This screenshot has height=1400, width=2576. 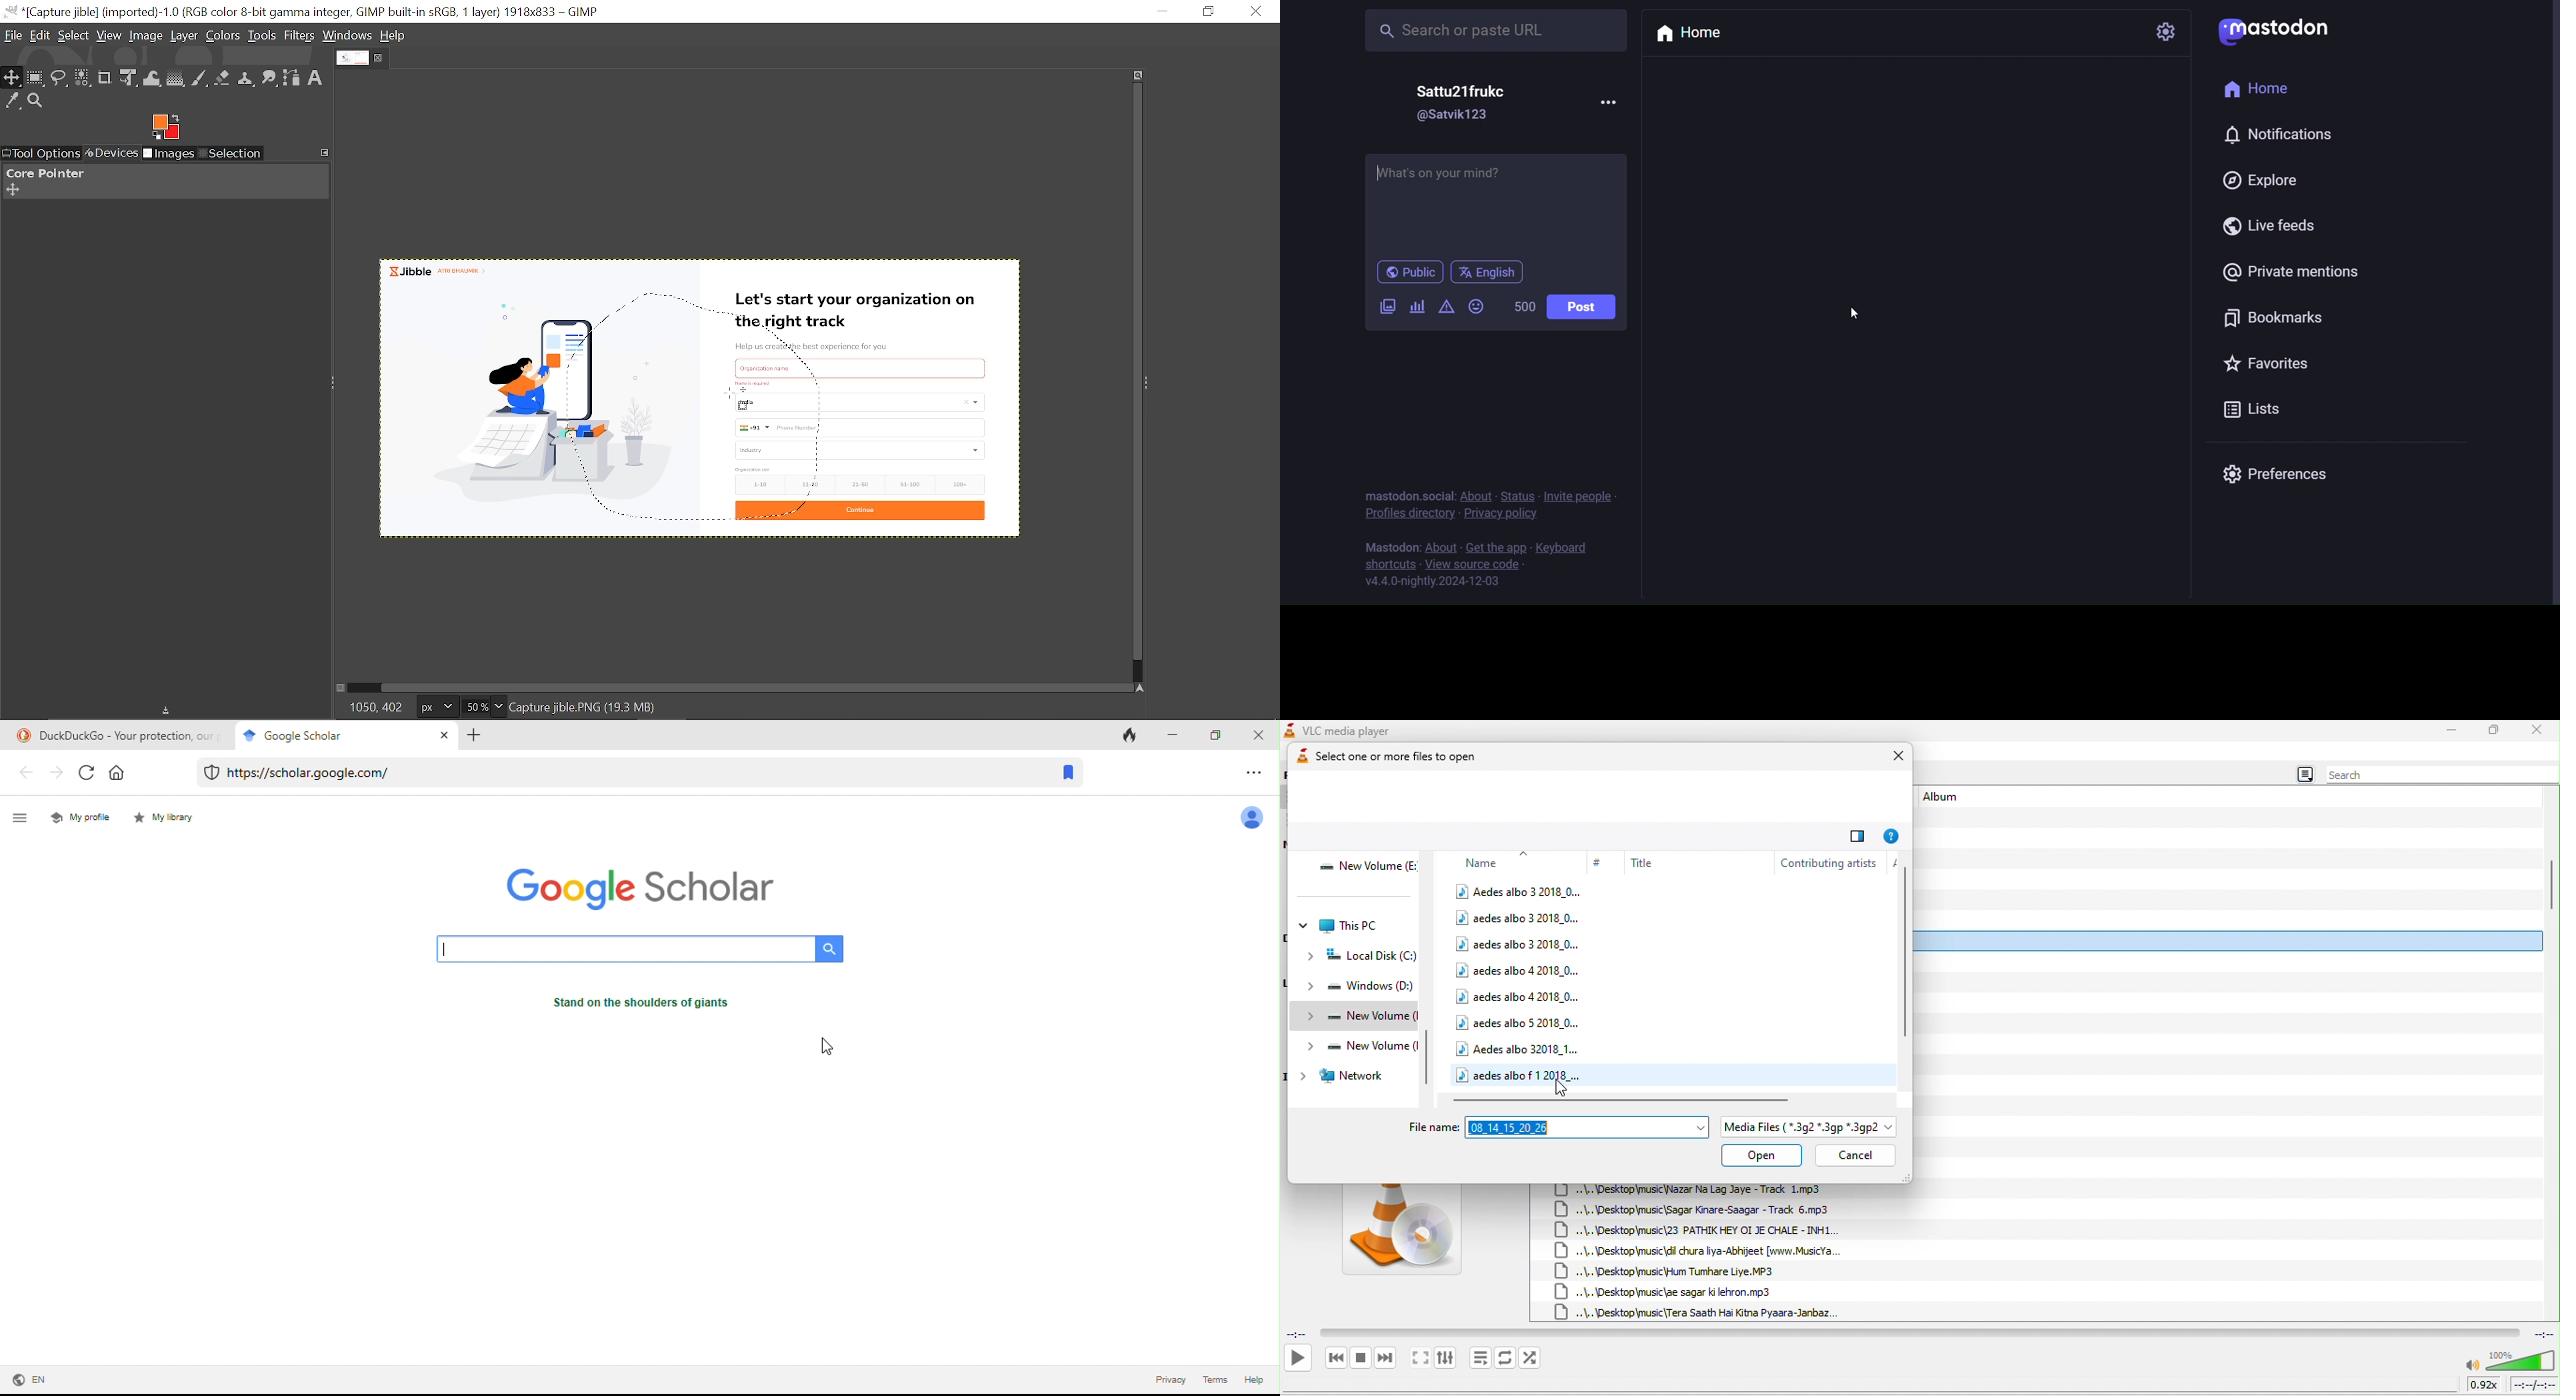 I want to click on about, so click(x=1475, y=496).